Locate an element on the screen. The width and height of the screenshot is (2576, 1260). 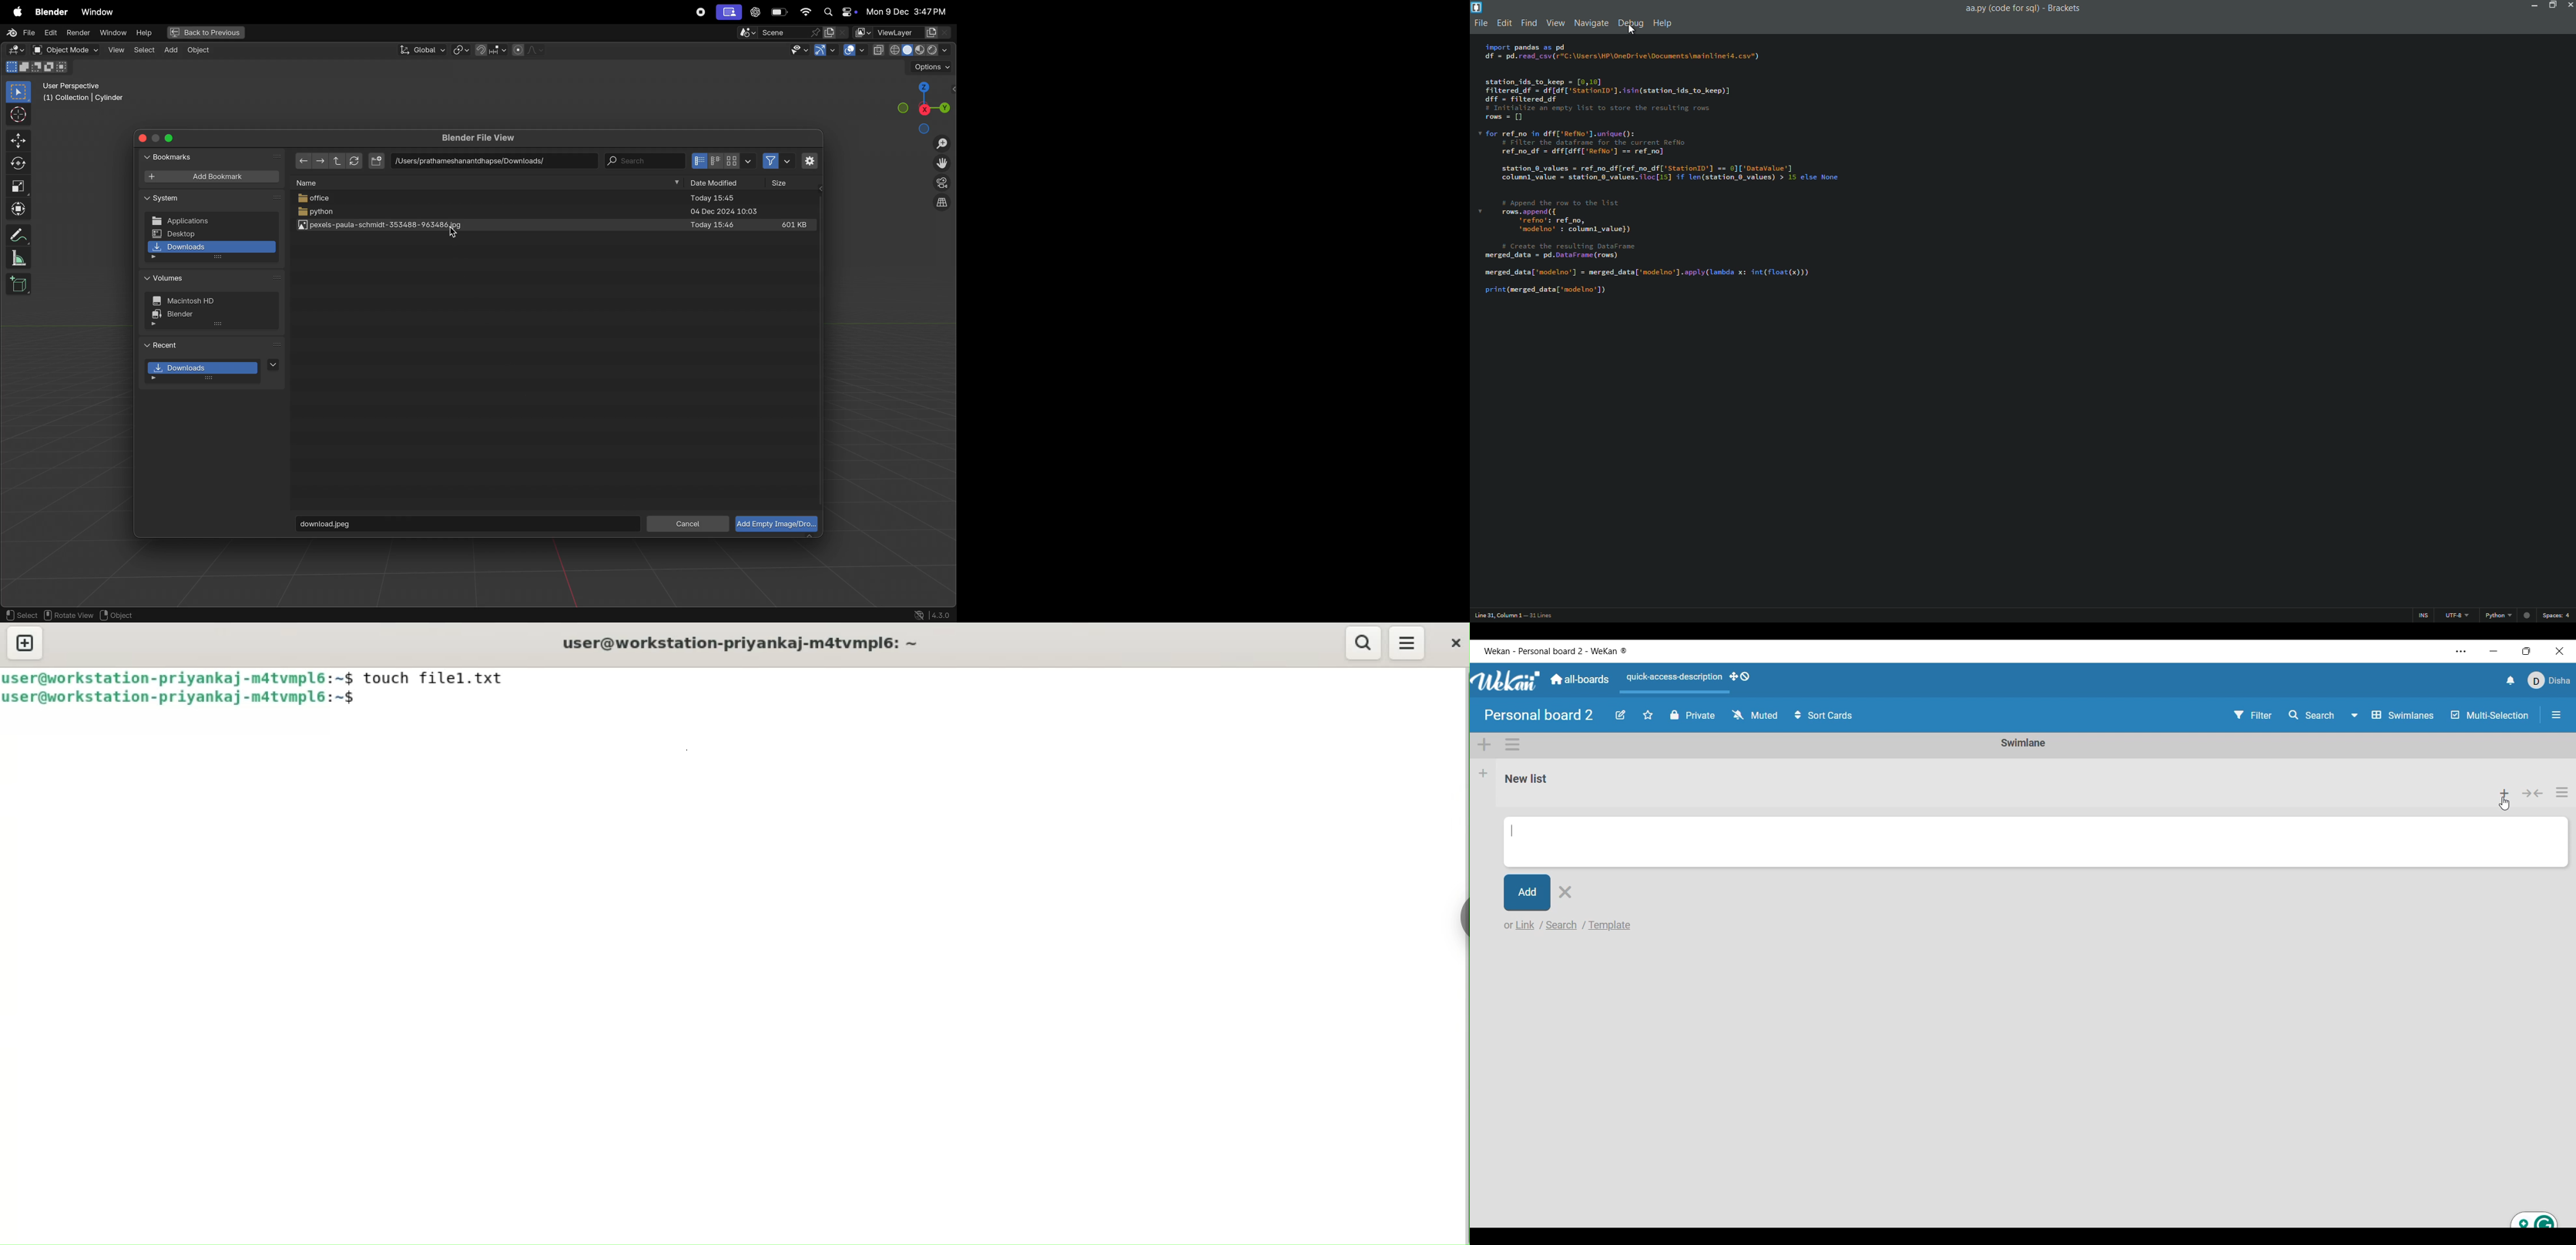
maximize is located at coordinates (2553, 5).